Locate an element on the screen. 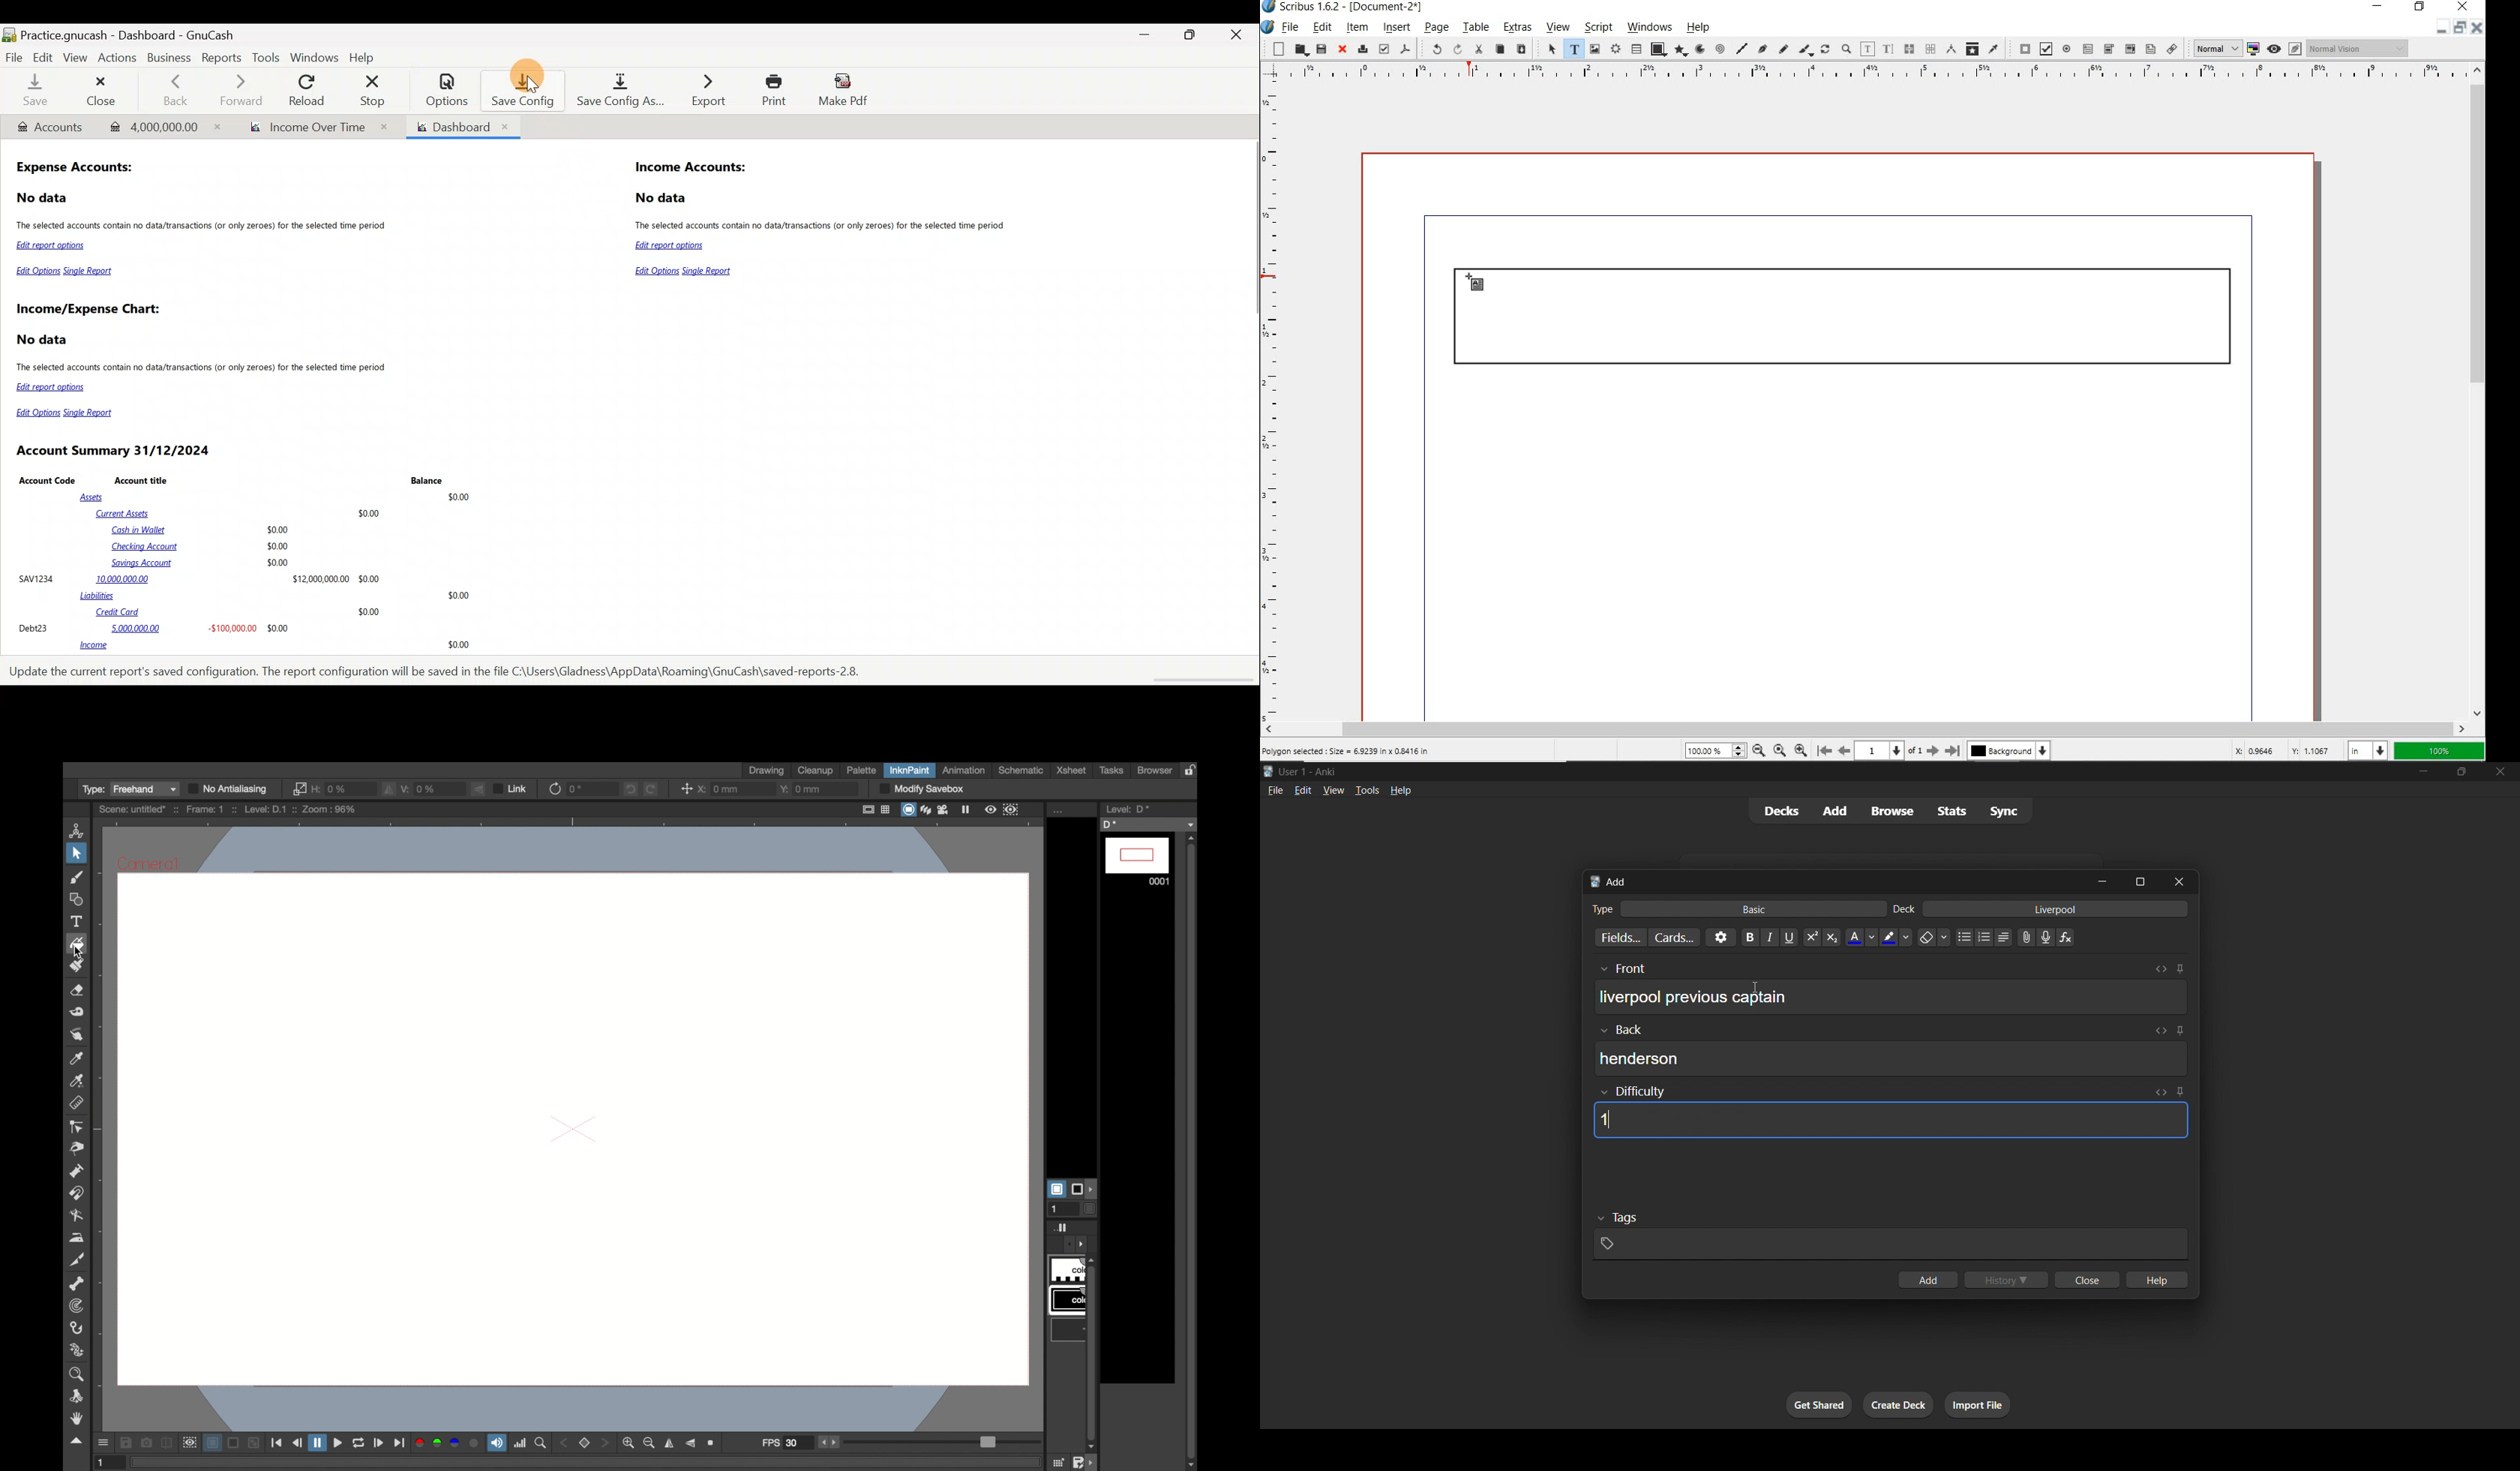 This screenshot has height=1484, width=2520. help is located at coordinates (1701, 27).